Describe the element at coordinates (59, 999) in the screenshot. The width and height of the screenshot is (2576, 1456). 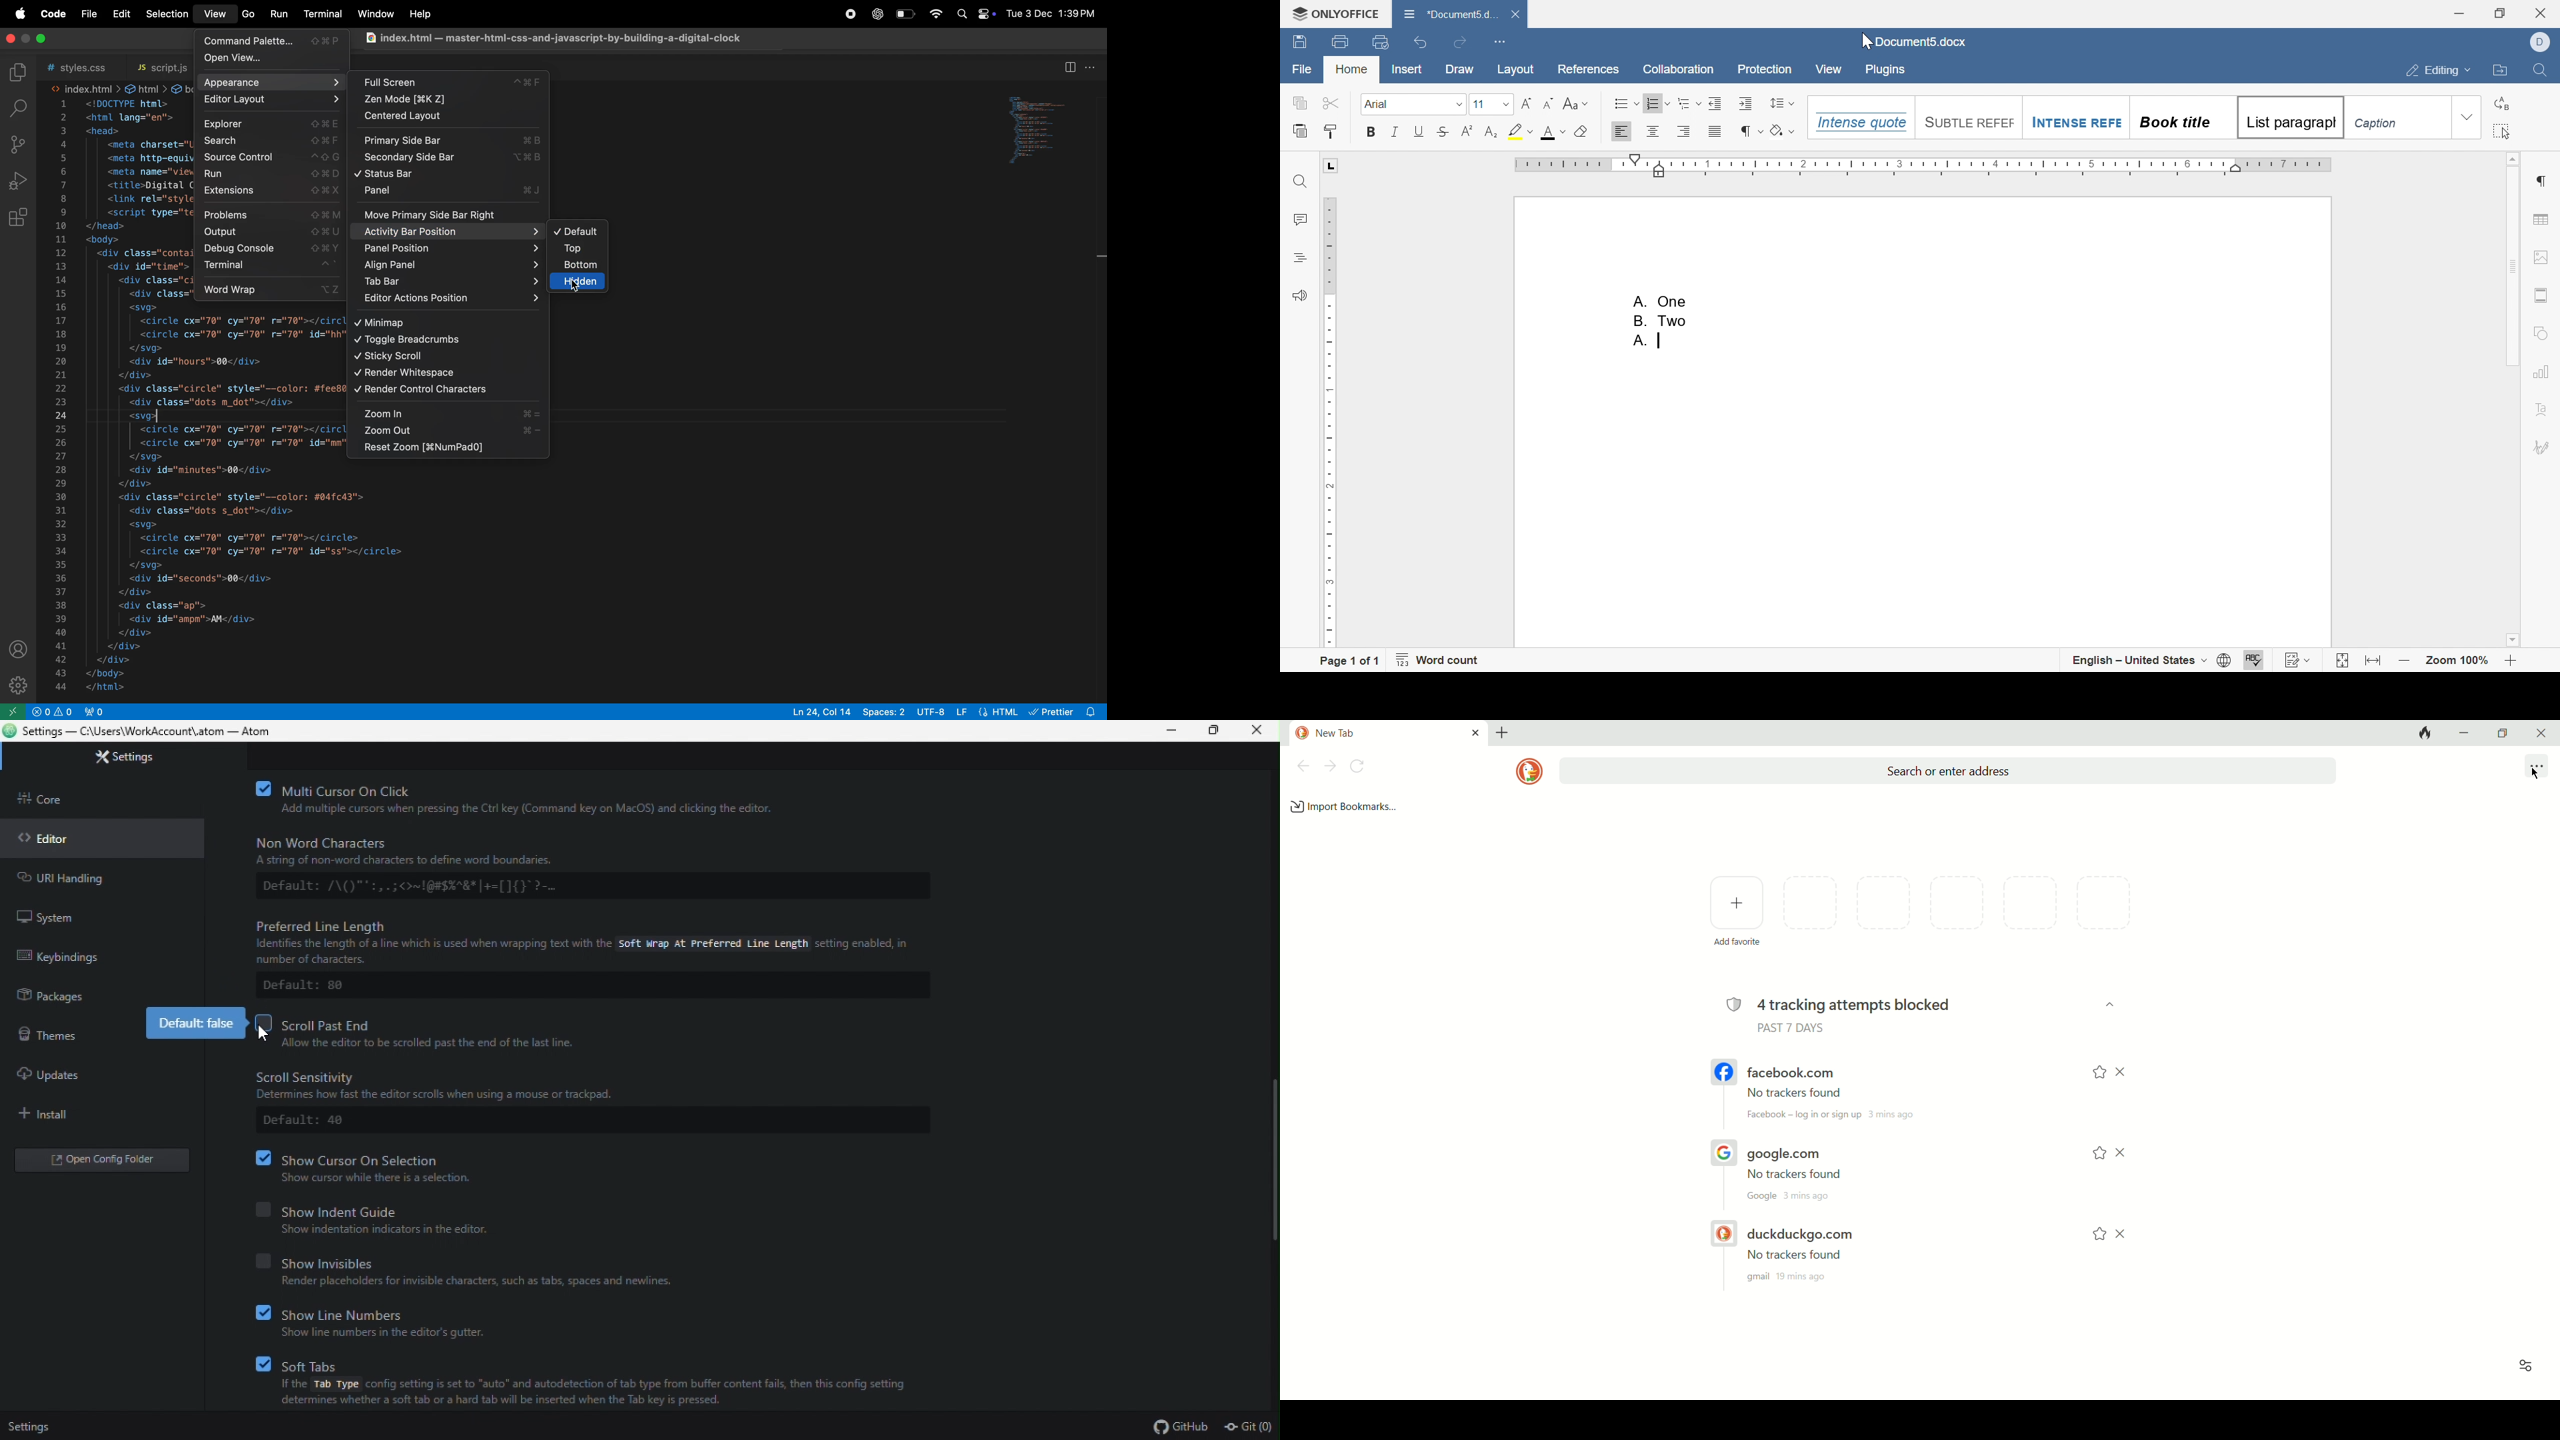
I see `Packages` at that location.